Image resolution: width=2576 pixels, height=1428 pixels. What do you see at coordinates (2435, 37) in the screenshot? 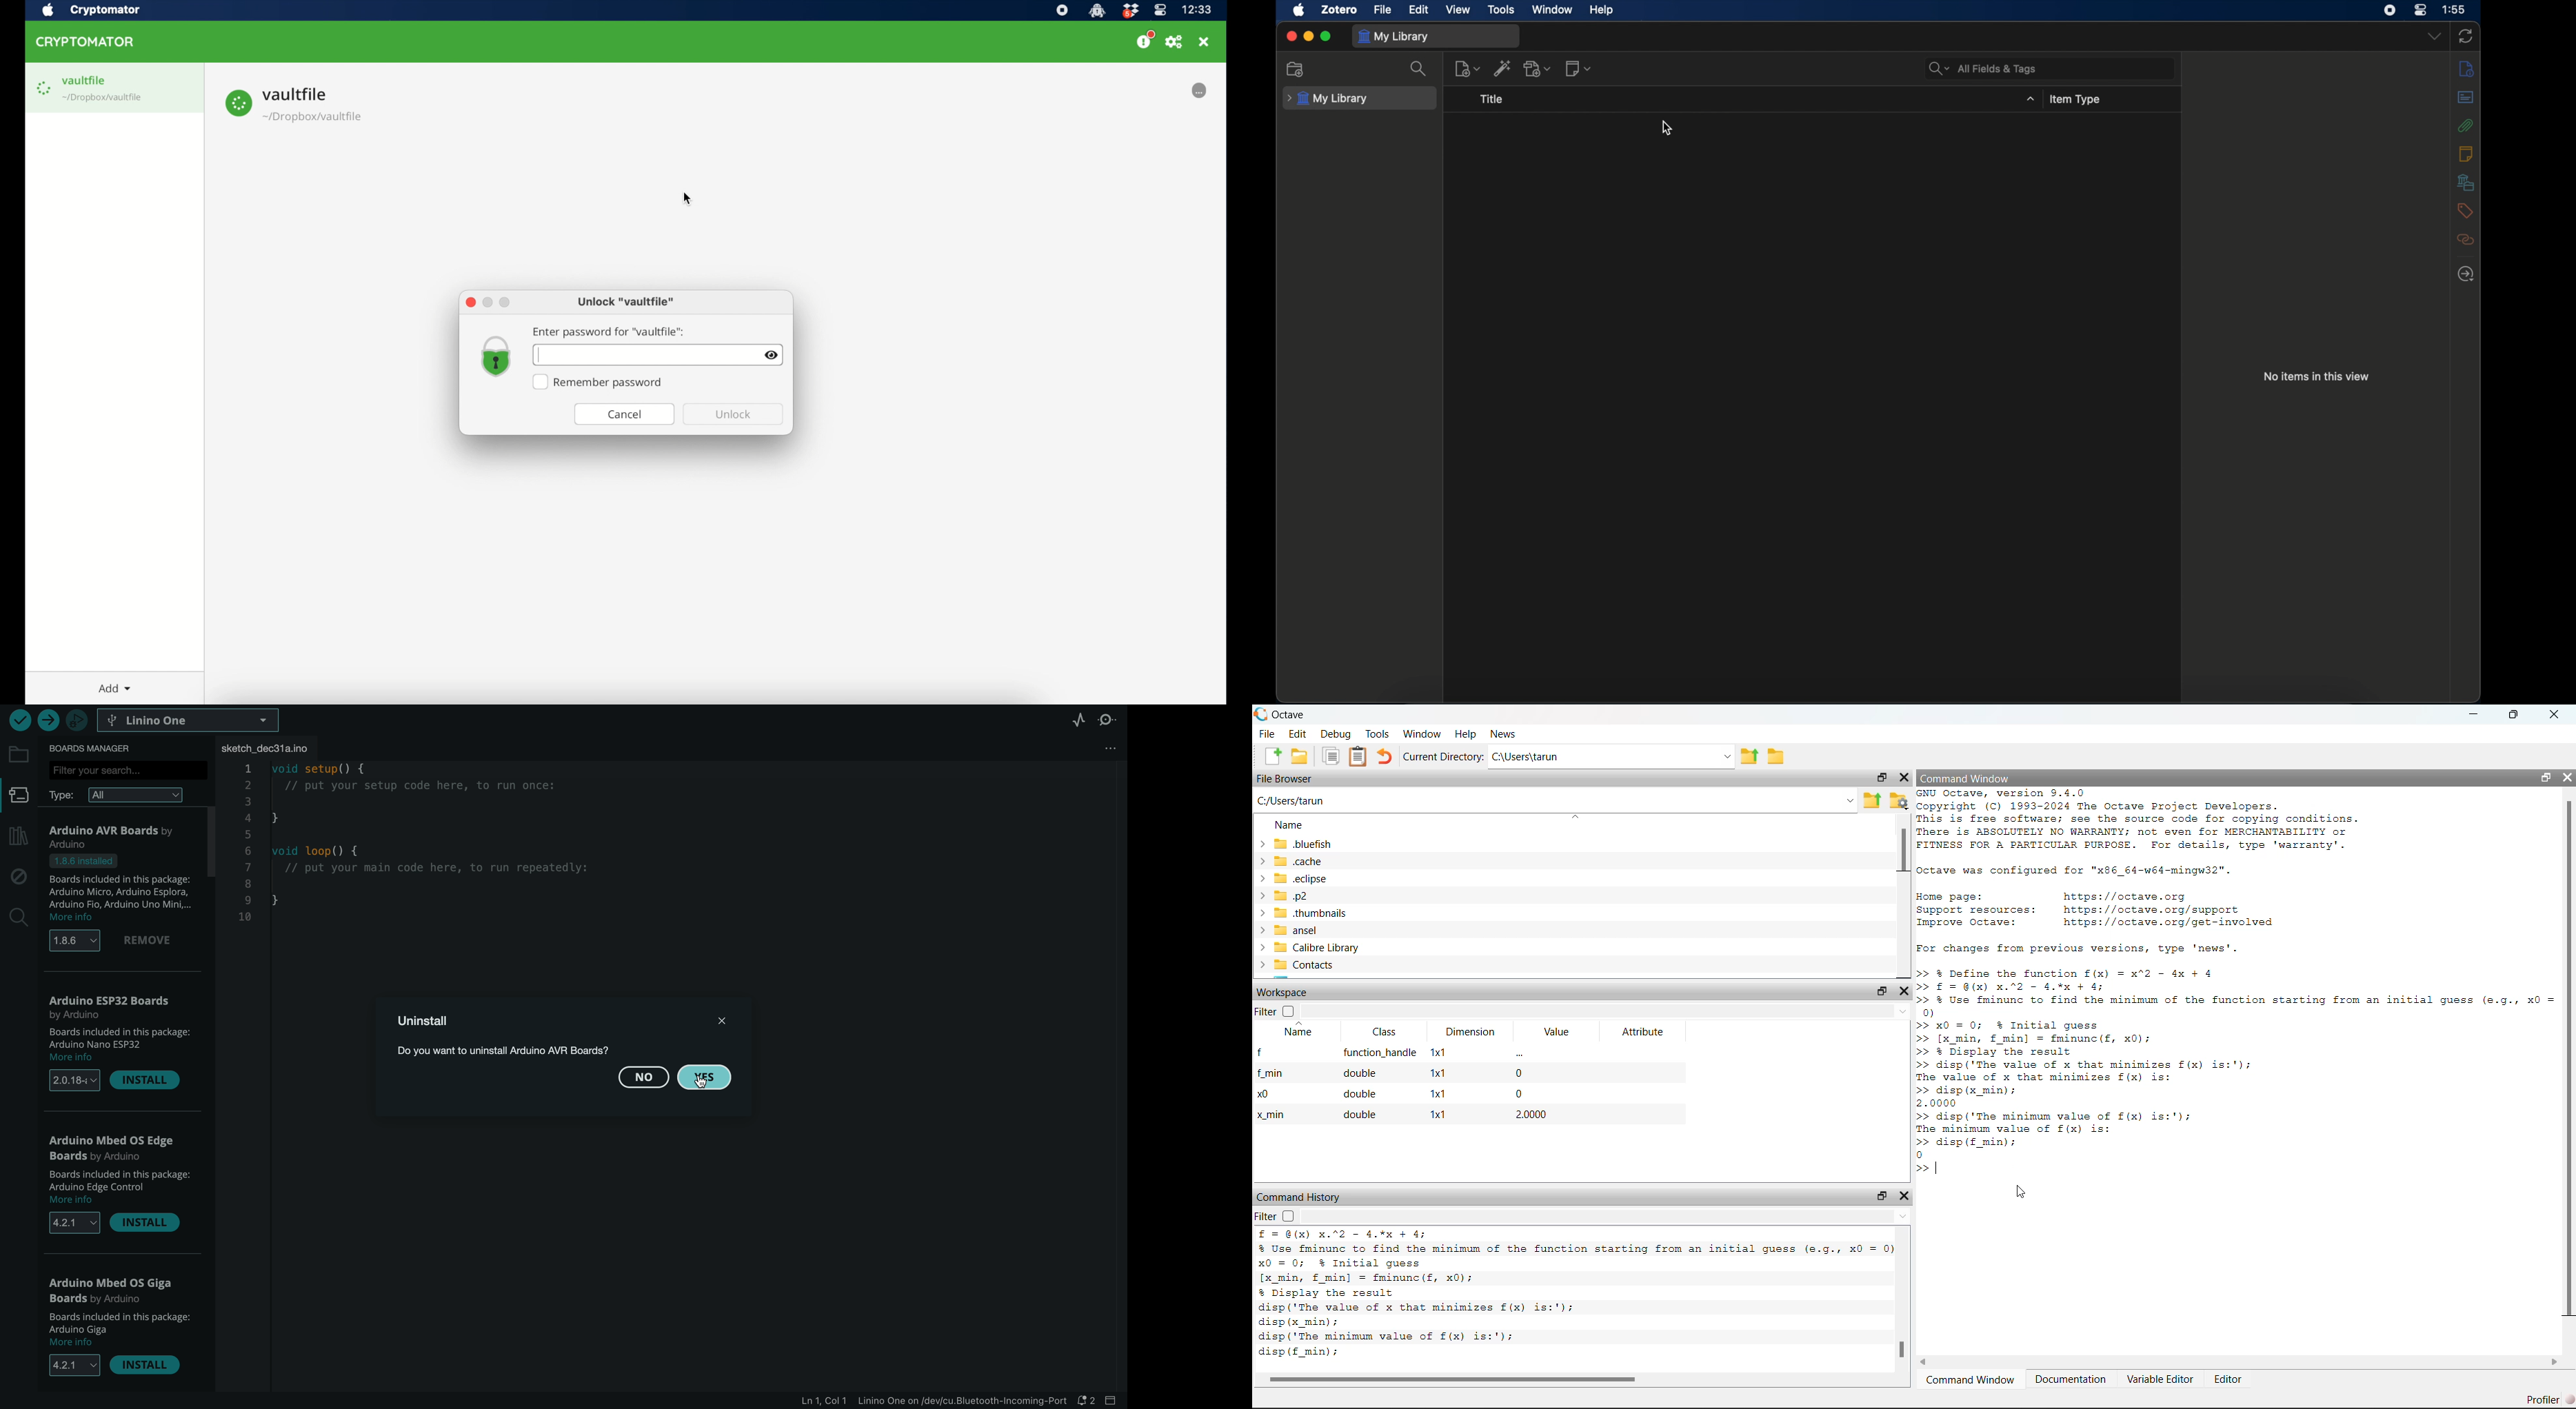
I see `dropdown` at bounding box center [2435, 37].